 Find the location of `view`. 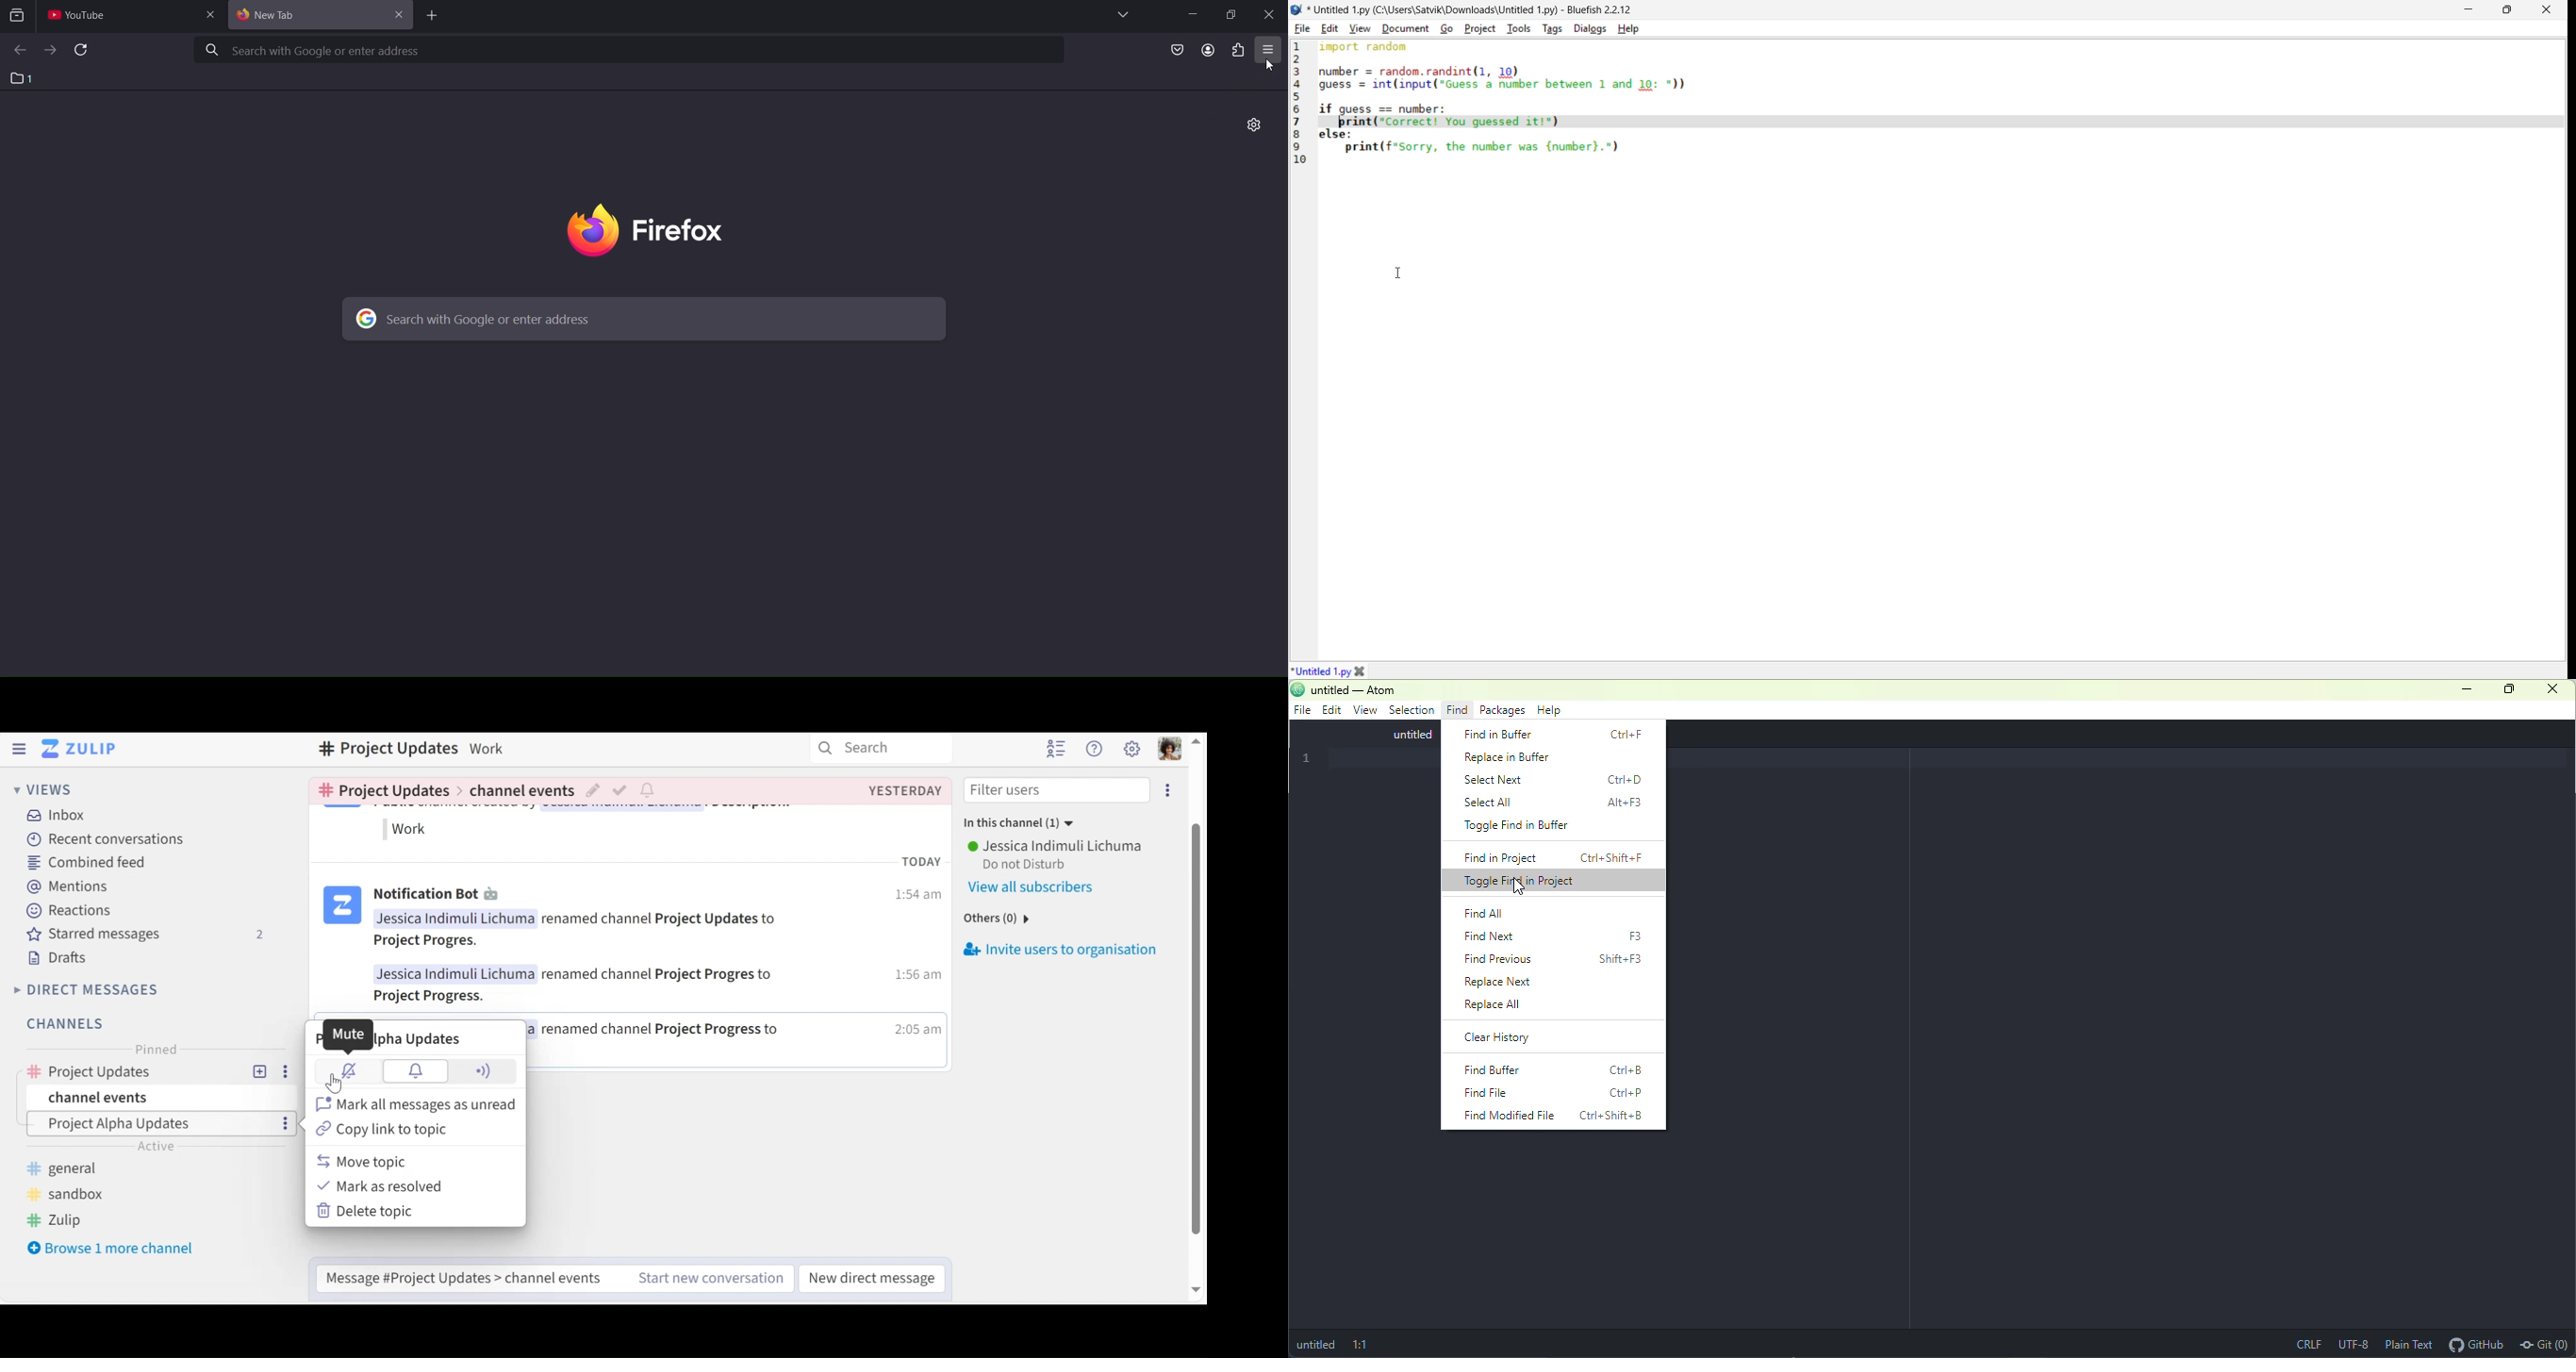

view is located at coordinates (1362, 28).